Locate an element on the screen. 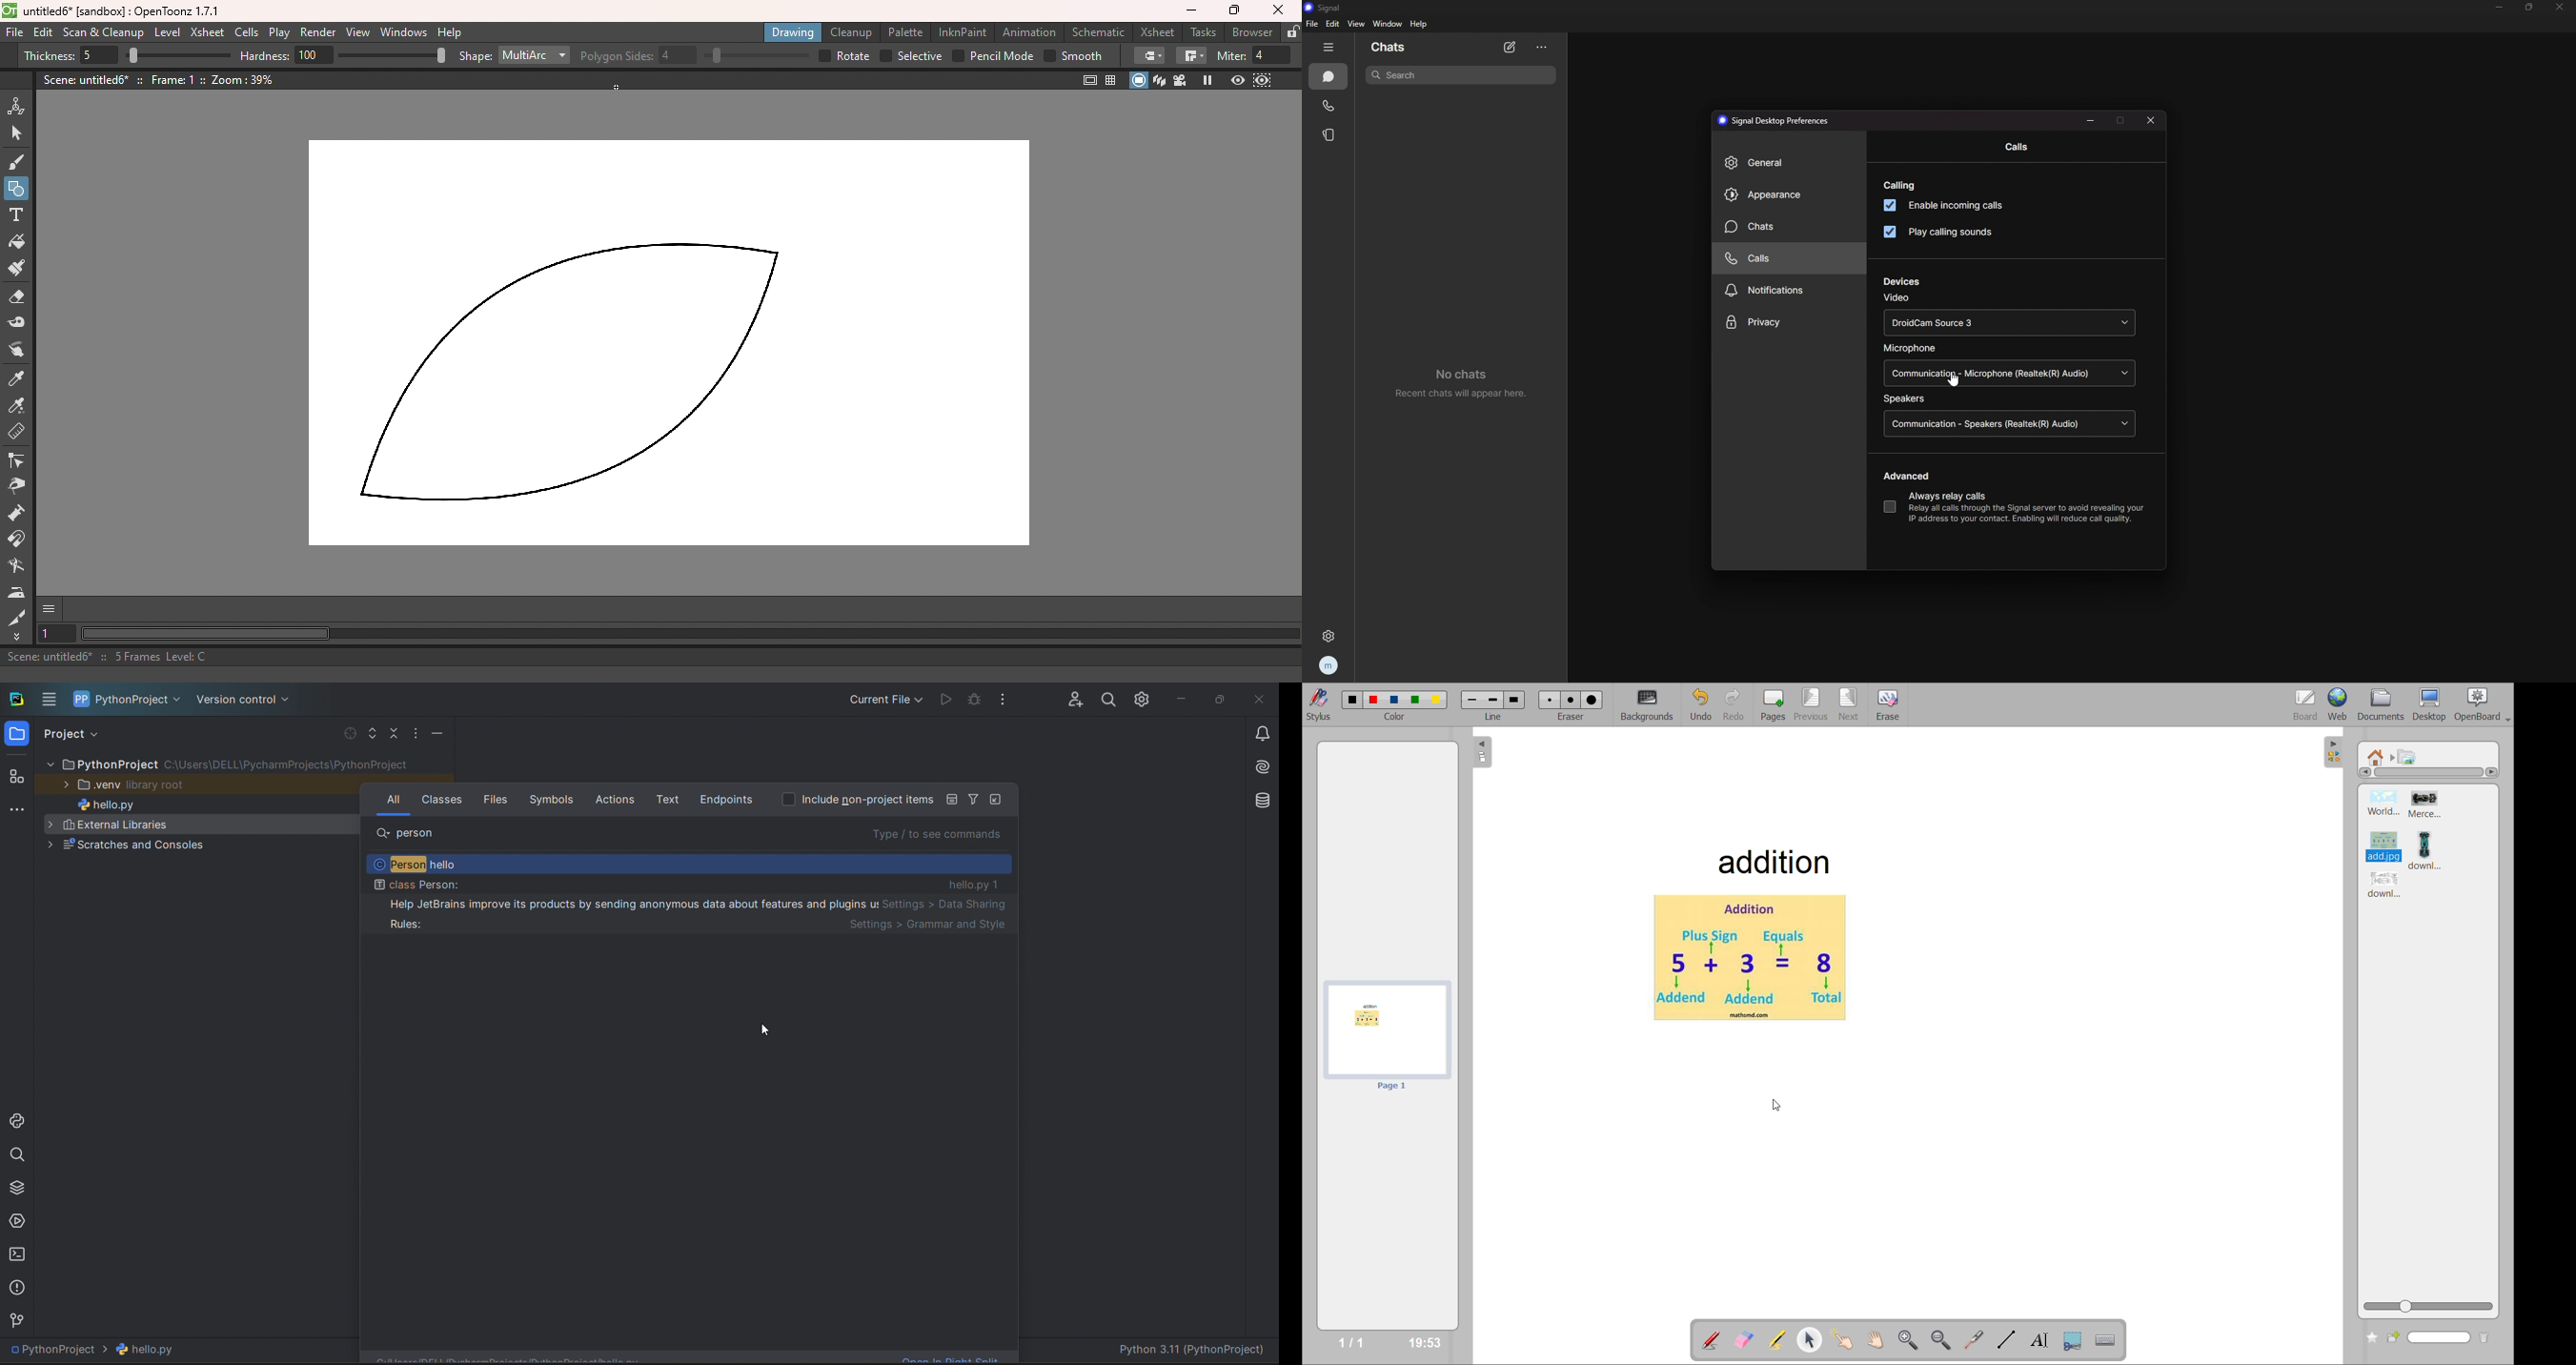  preferences is located at coordinates (1777, 121).